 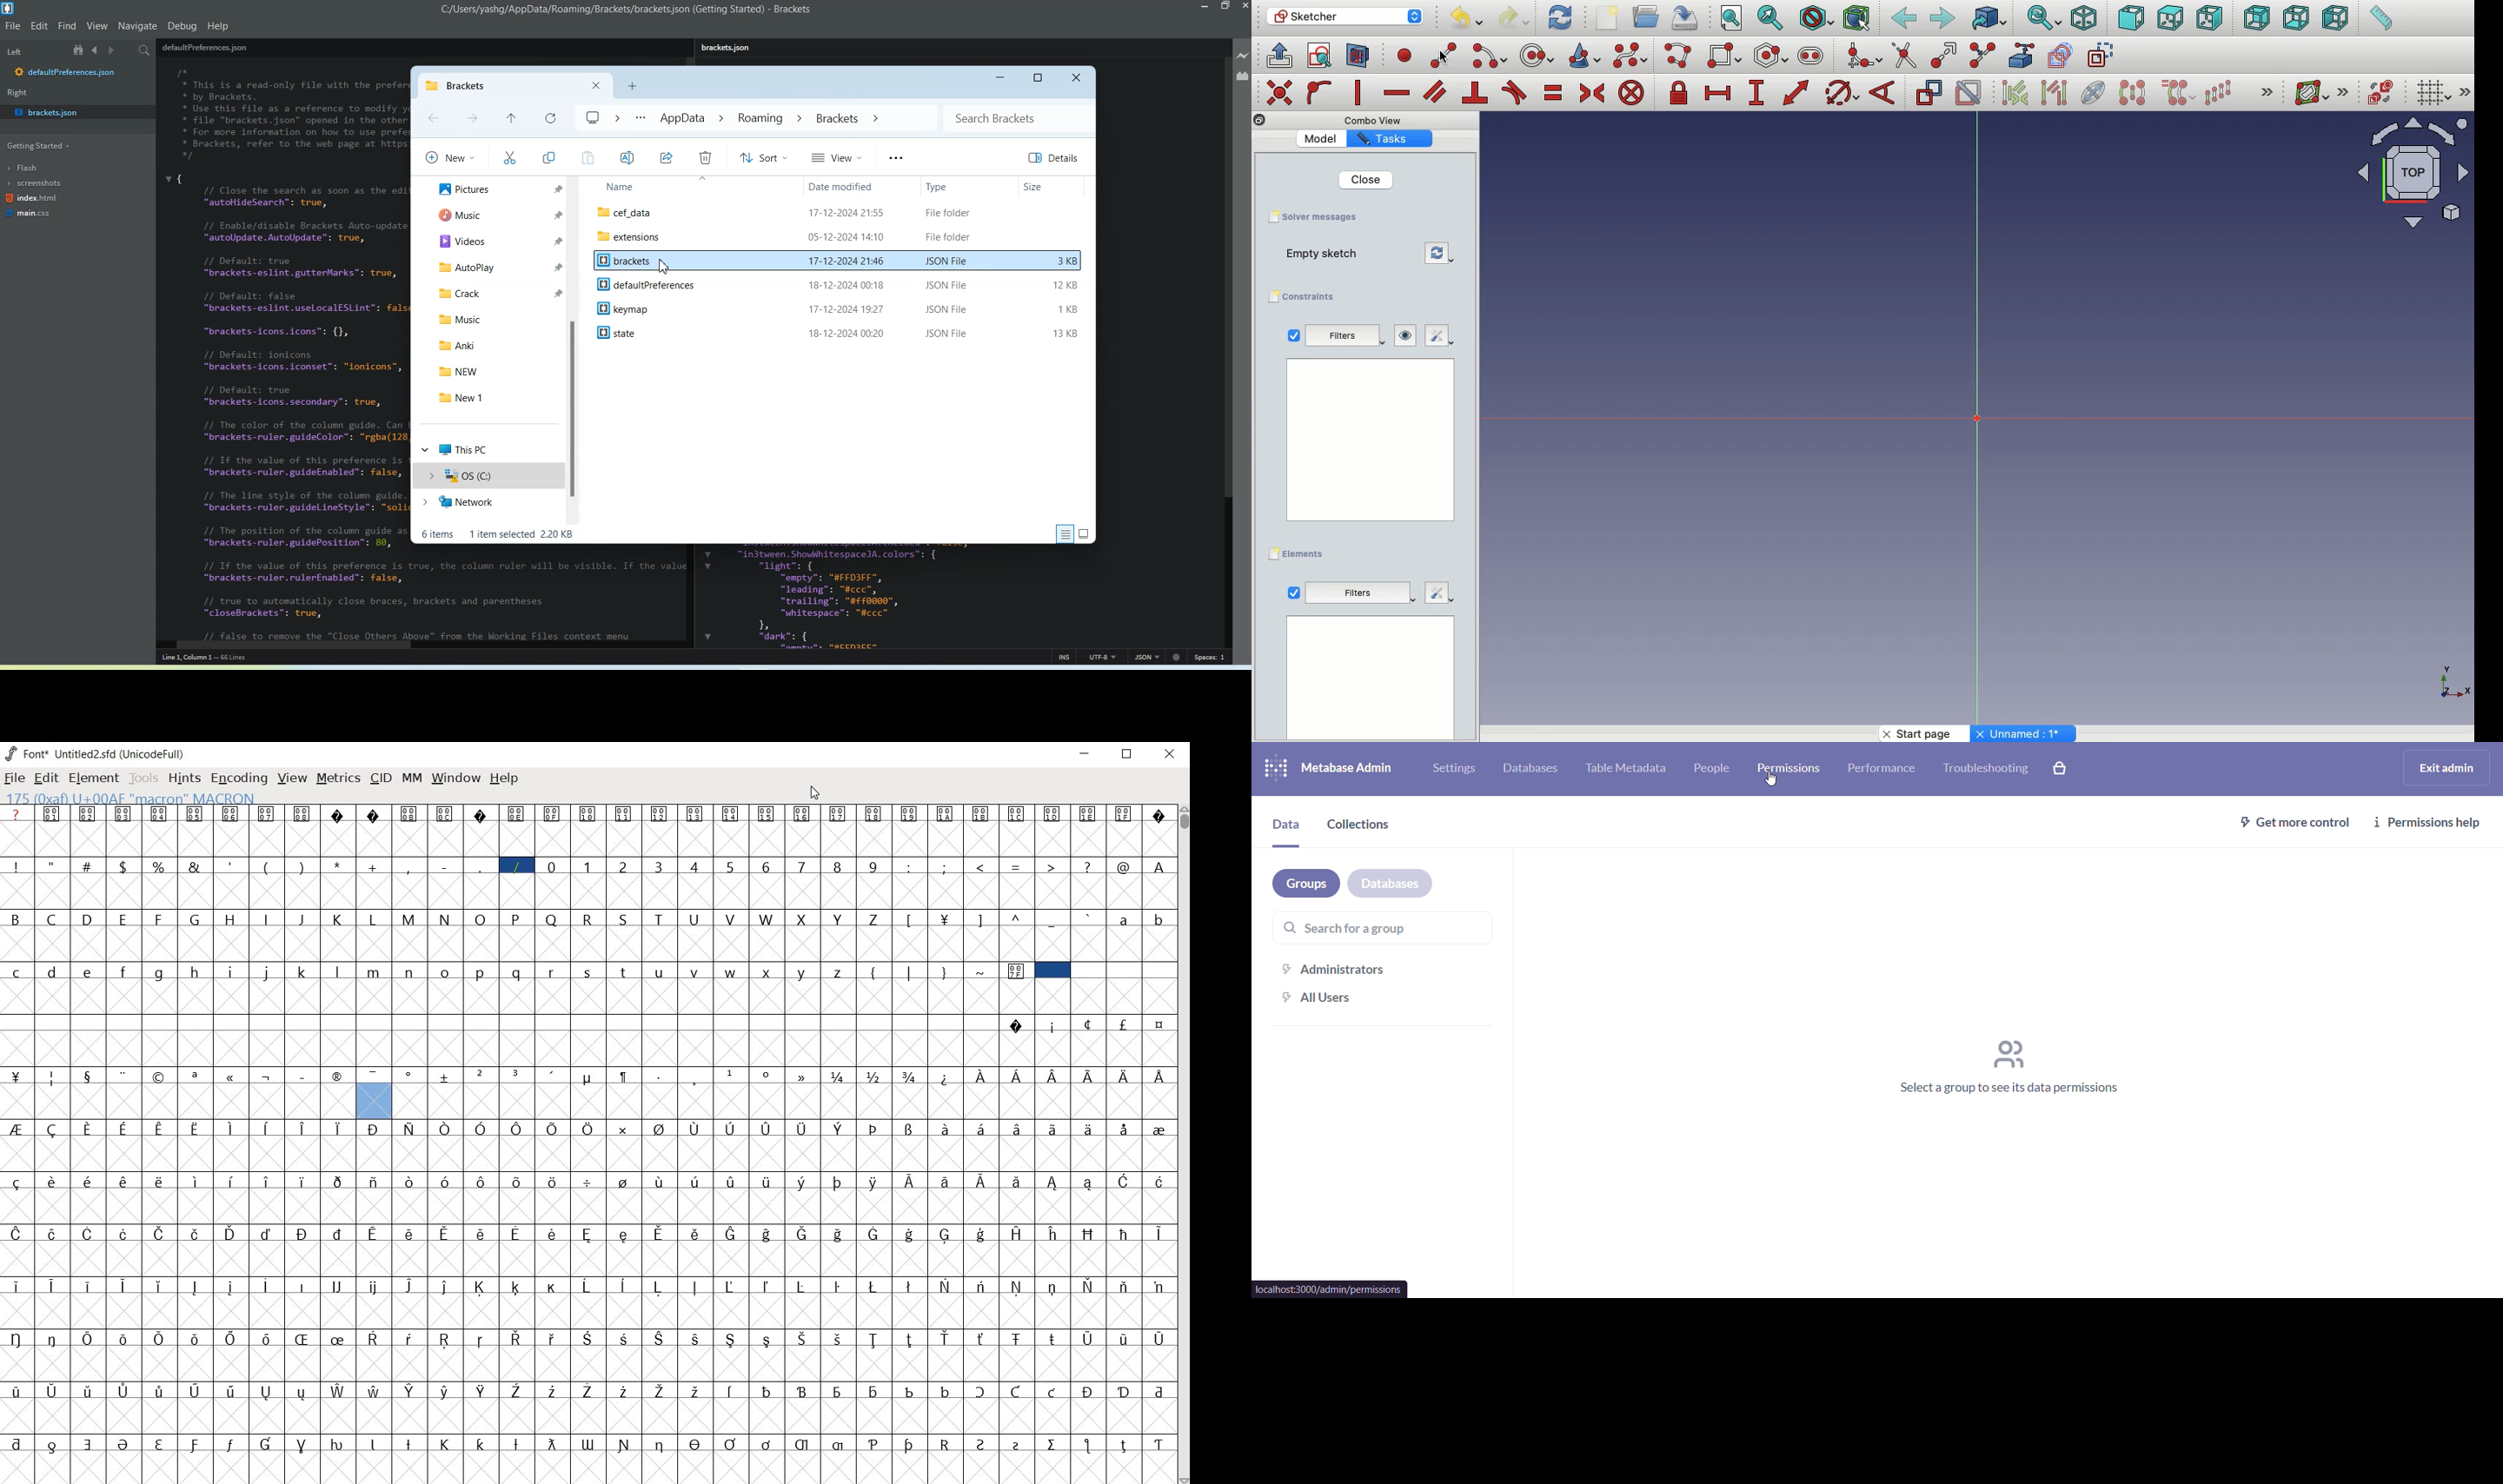 I want to click on Symbol, so click(x=195, y=1075).